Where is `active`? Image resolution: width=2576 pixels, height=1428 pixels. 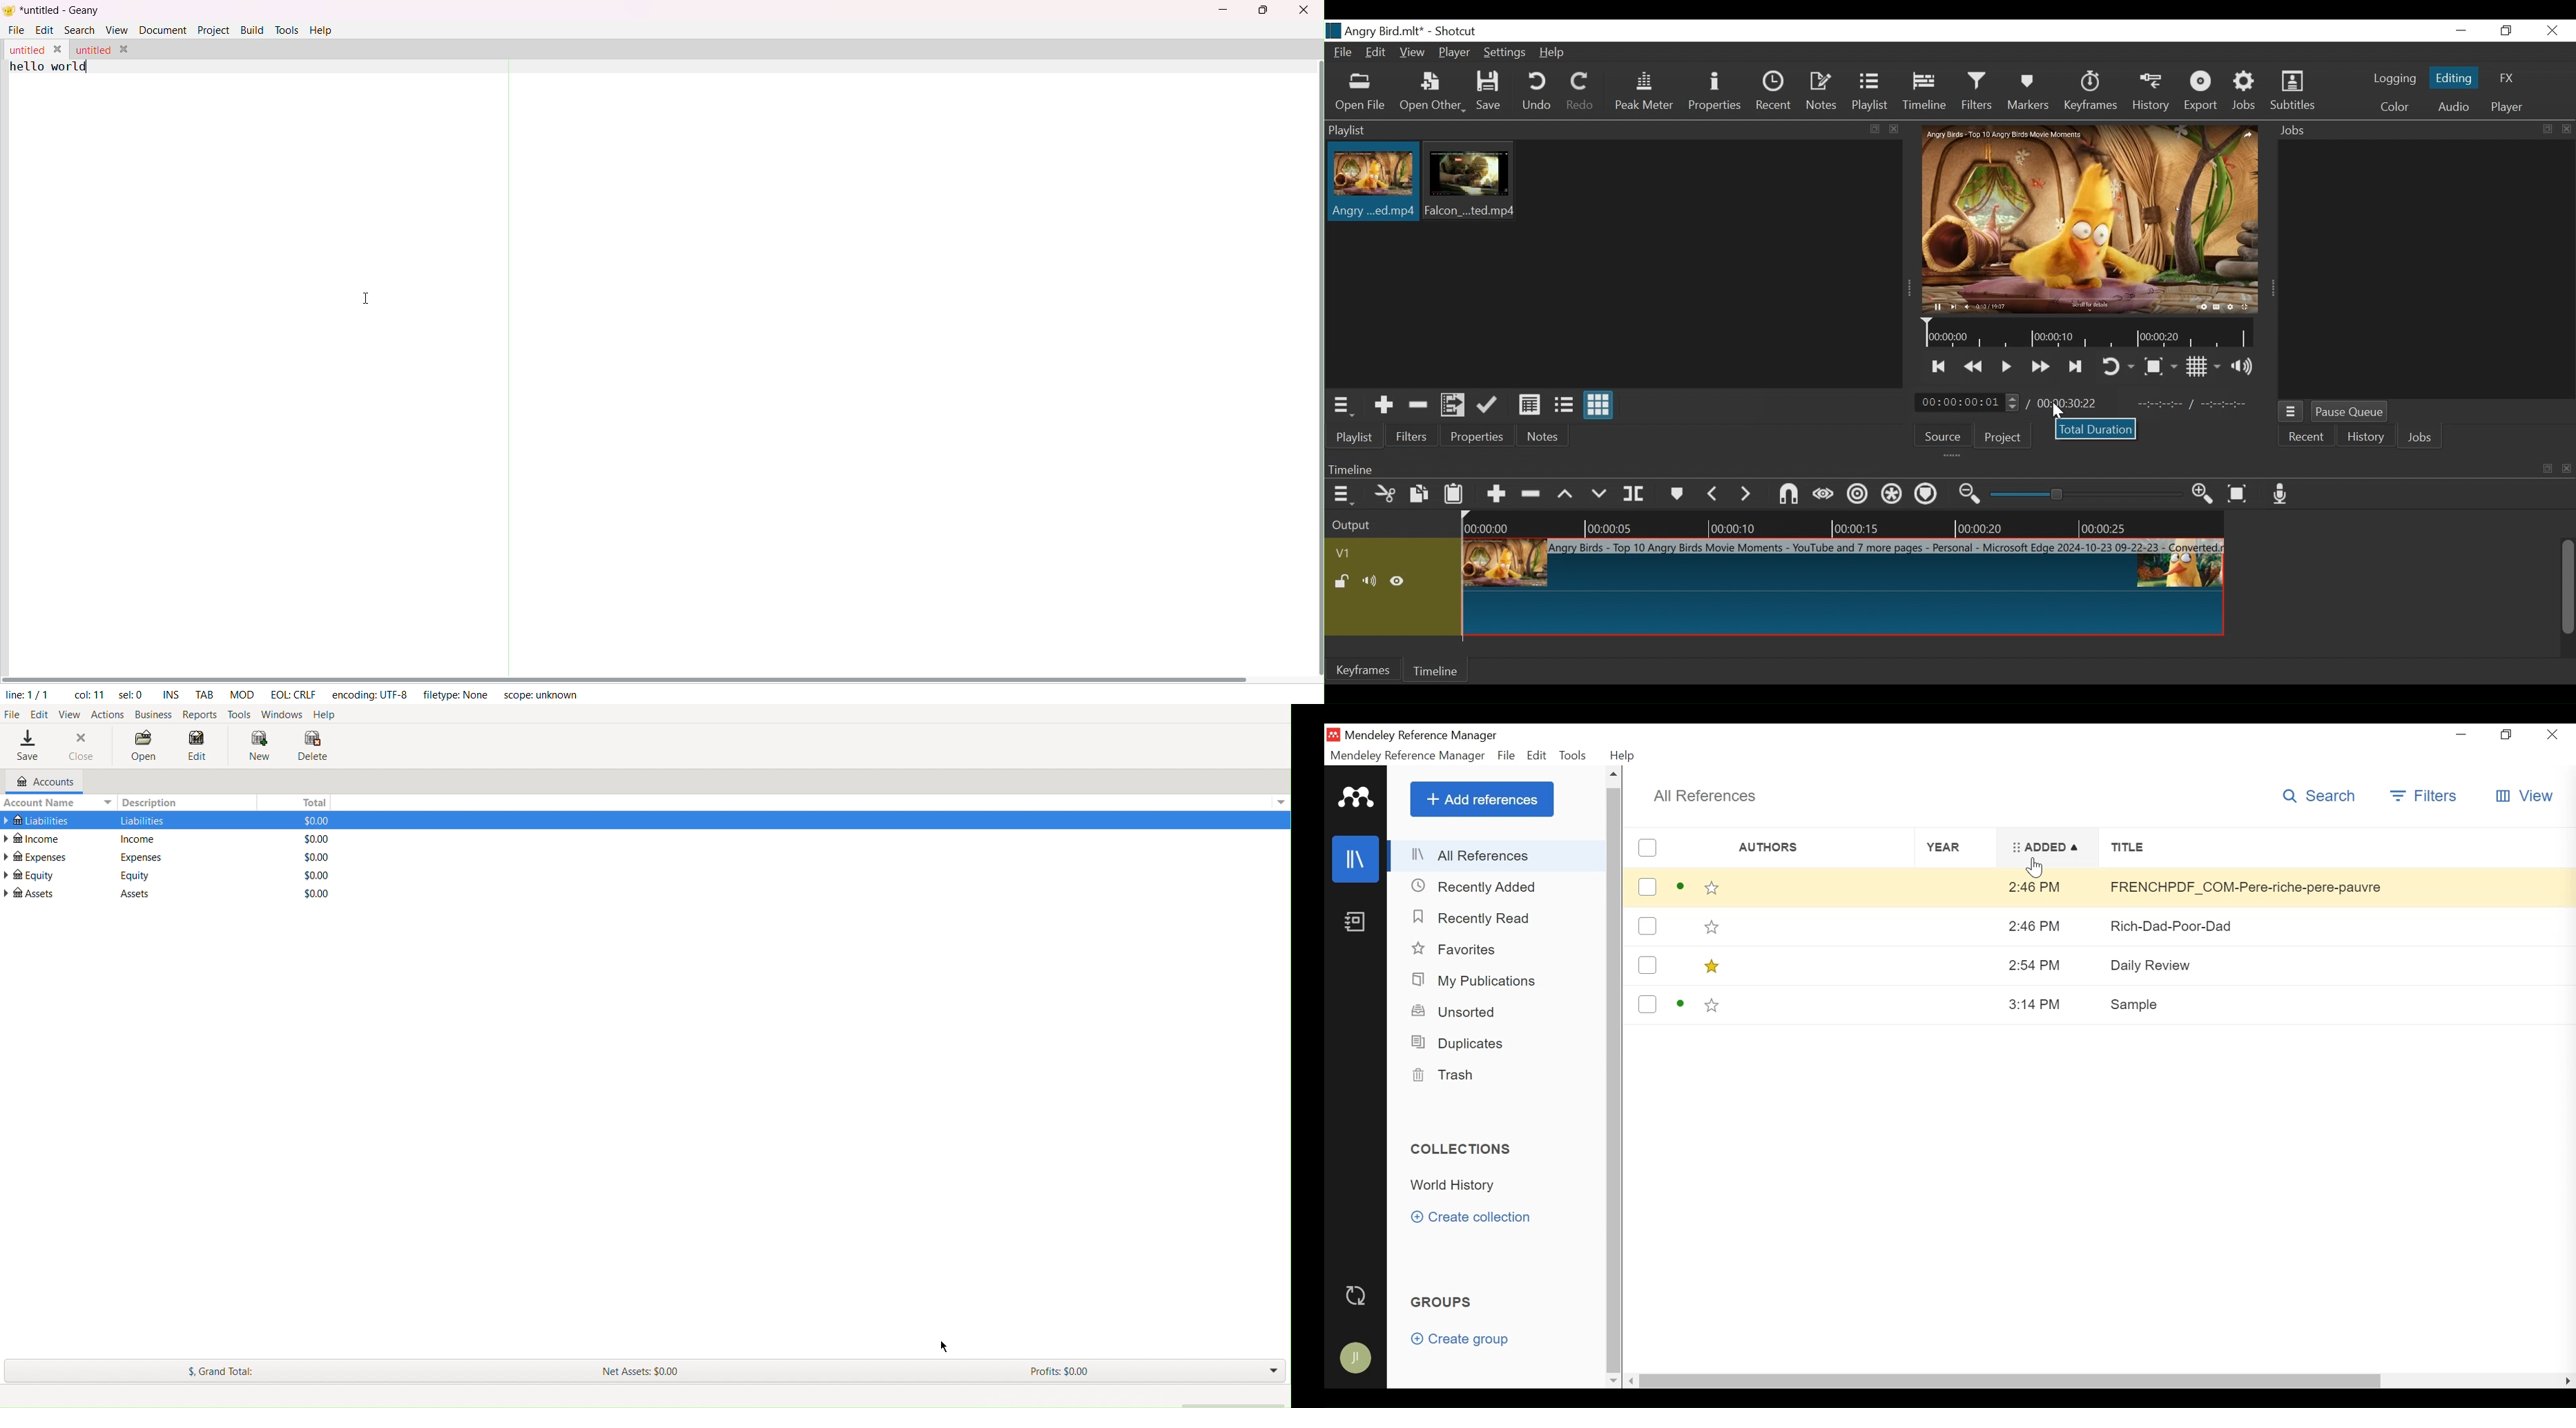 active is located at coordinates (1680, 887).